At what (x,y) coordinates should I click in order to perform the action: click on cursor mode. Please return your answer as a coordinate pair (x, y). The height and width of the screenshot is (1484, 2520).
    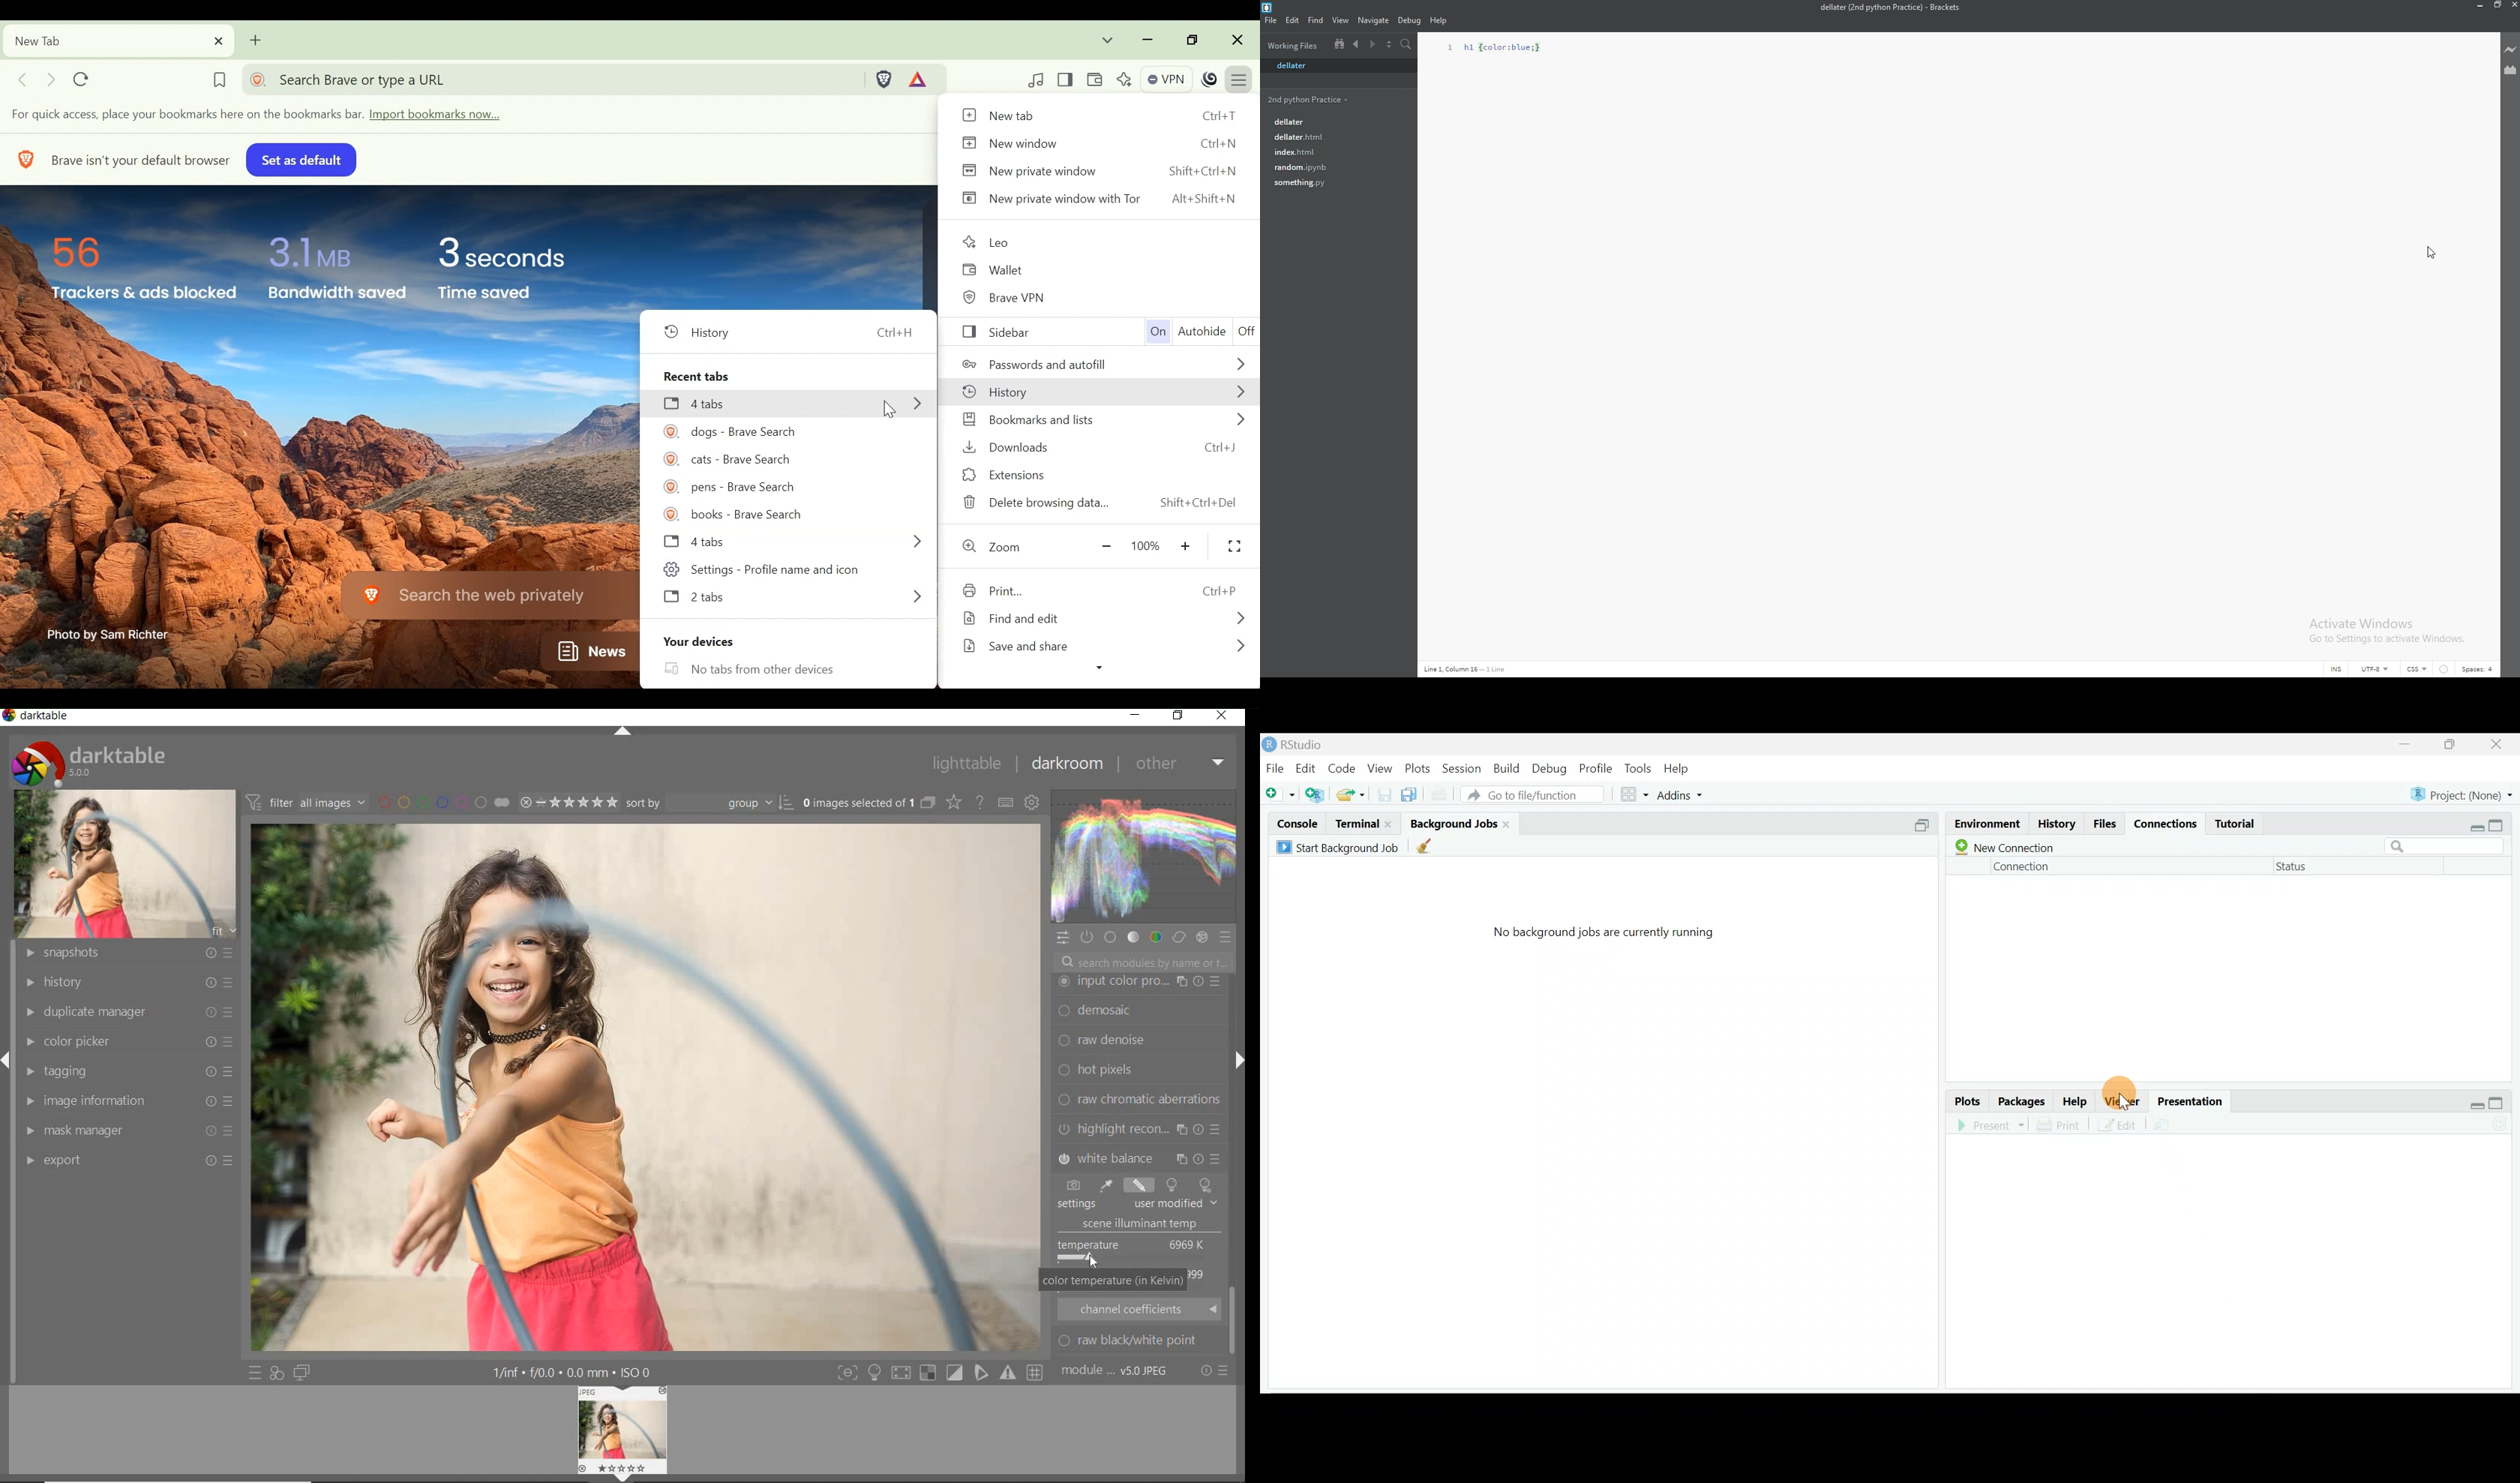
    Looking at the image, I should click on (2324, 670).